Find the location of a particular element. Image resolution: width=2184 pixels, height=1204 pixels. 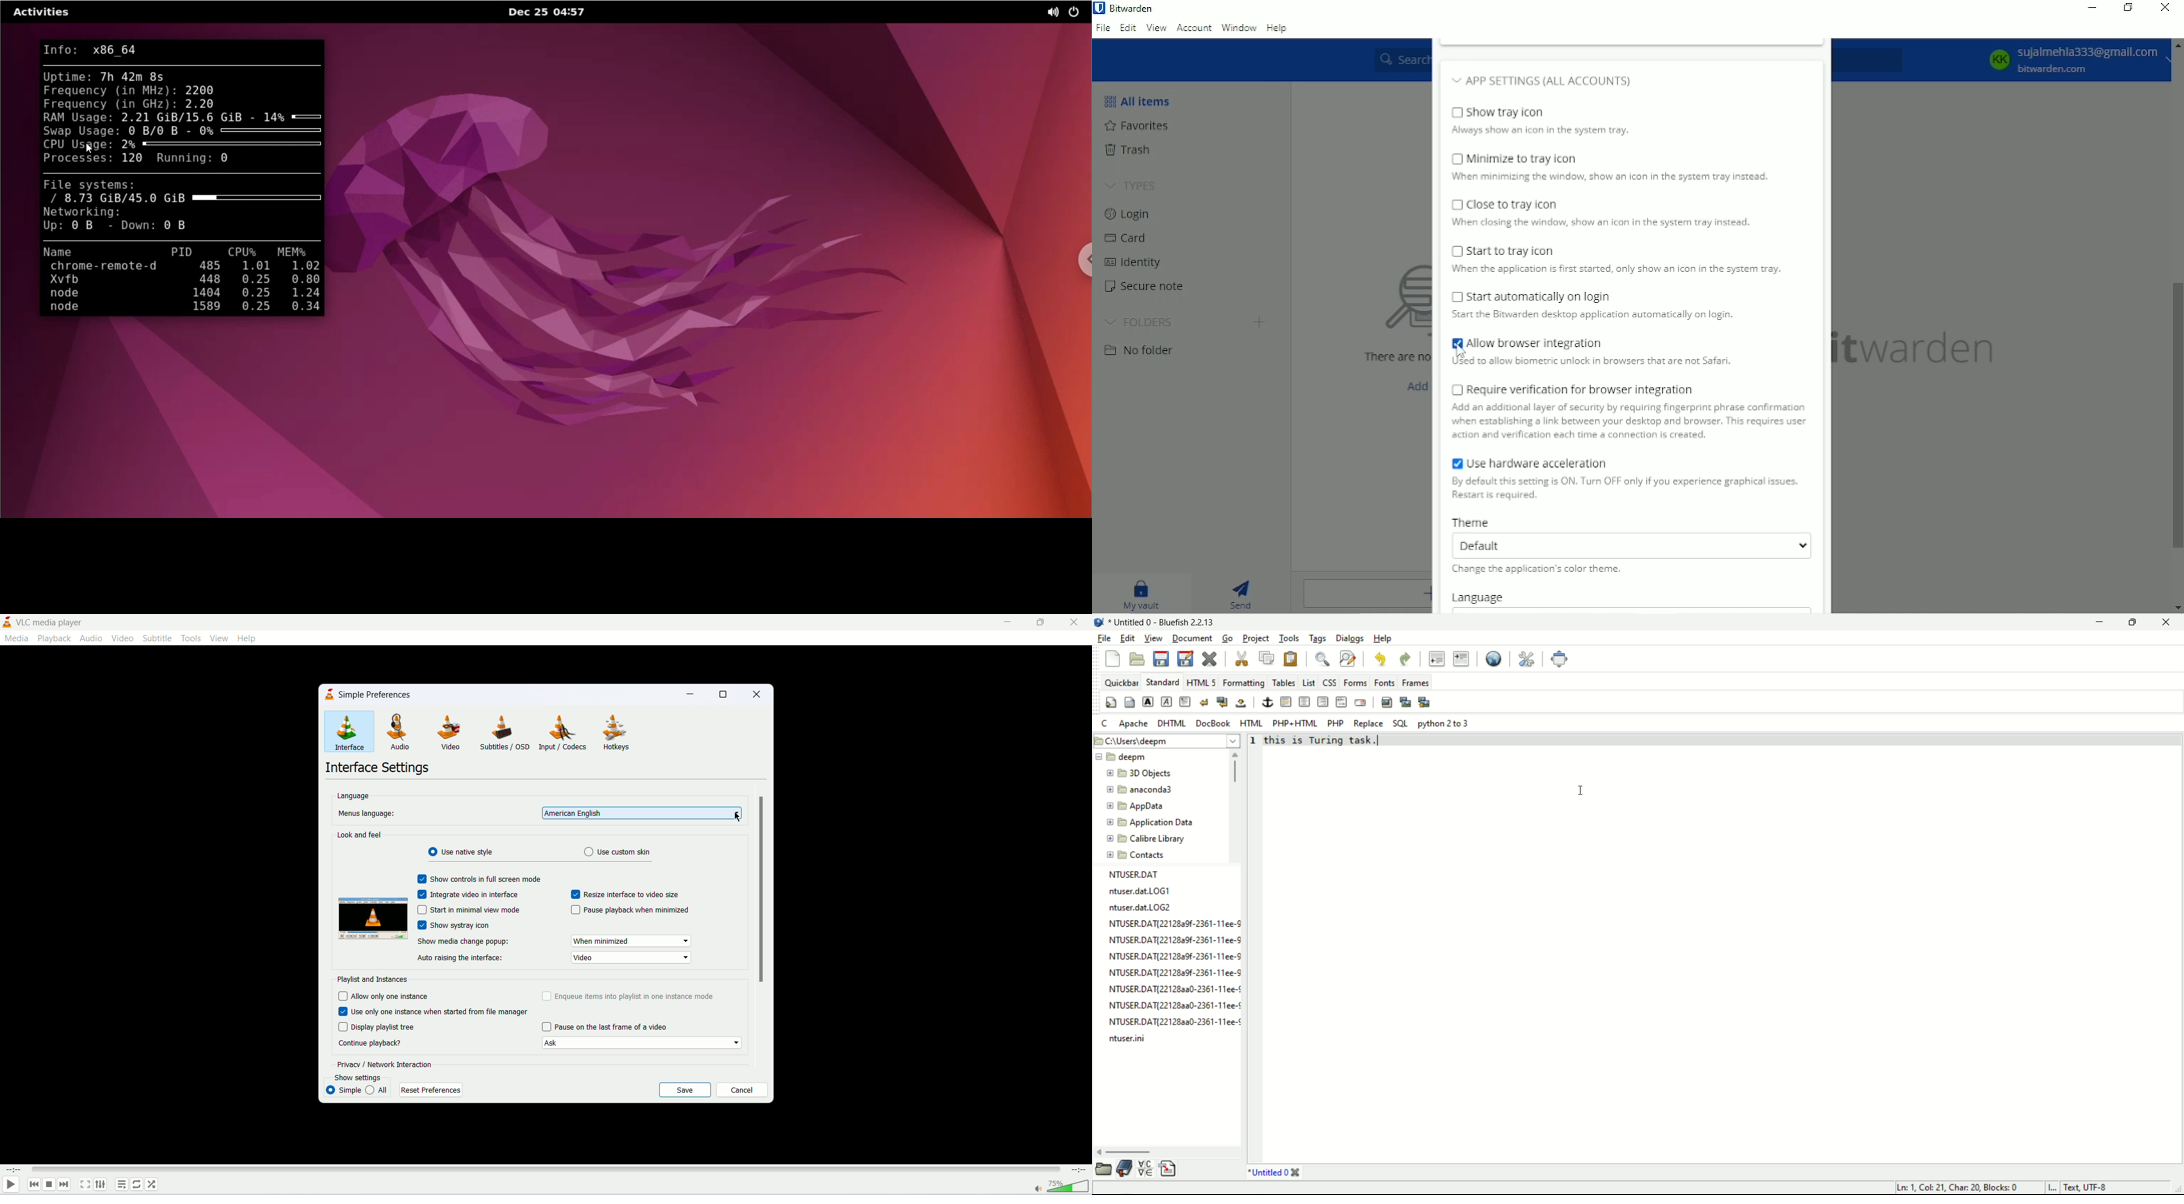

DocBook is located at coordinates (1213, 723).